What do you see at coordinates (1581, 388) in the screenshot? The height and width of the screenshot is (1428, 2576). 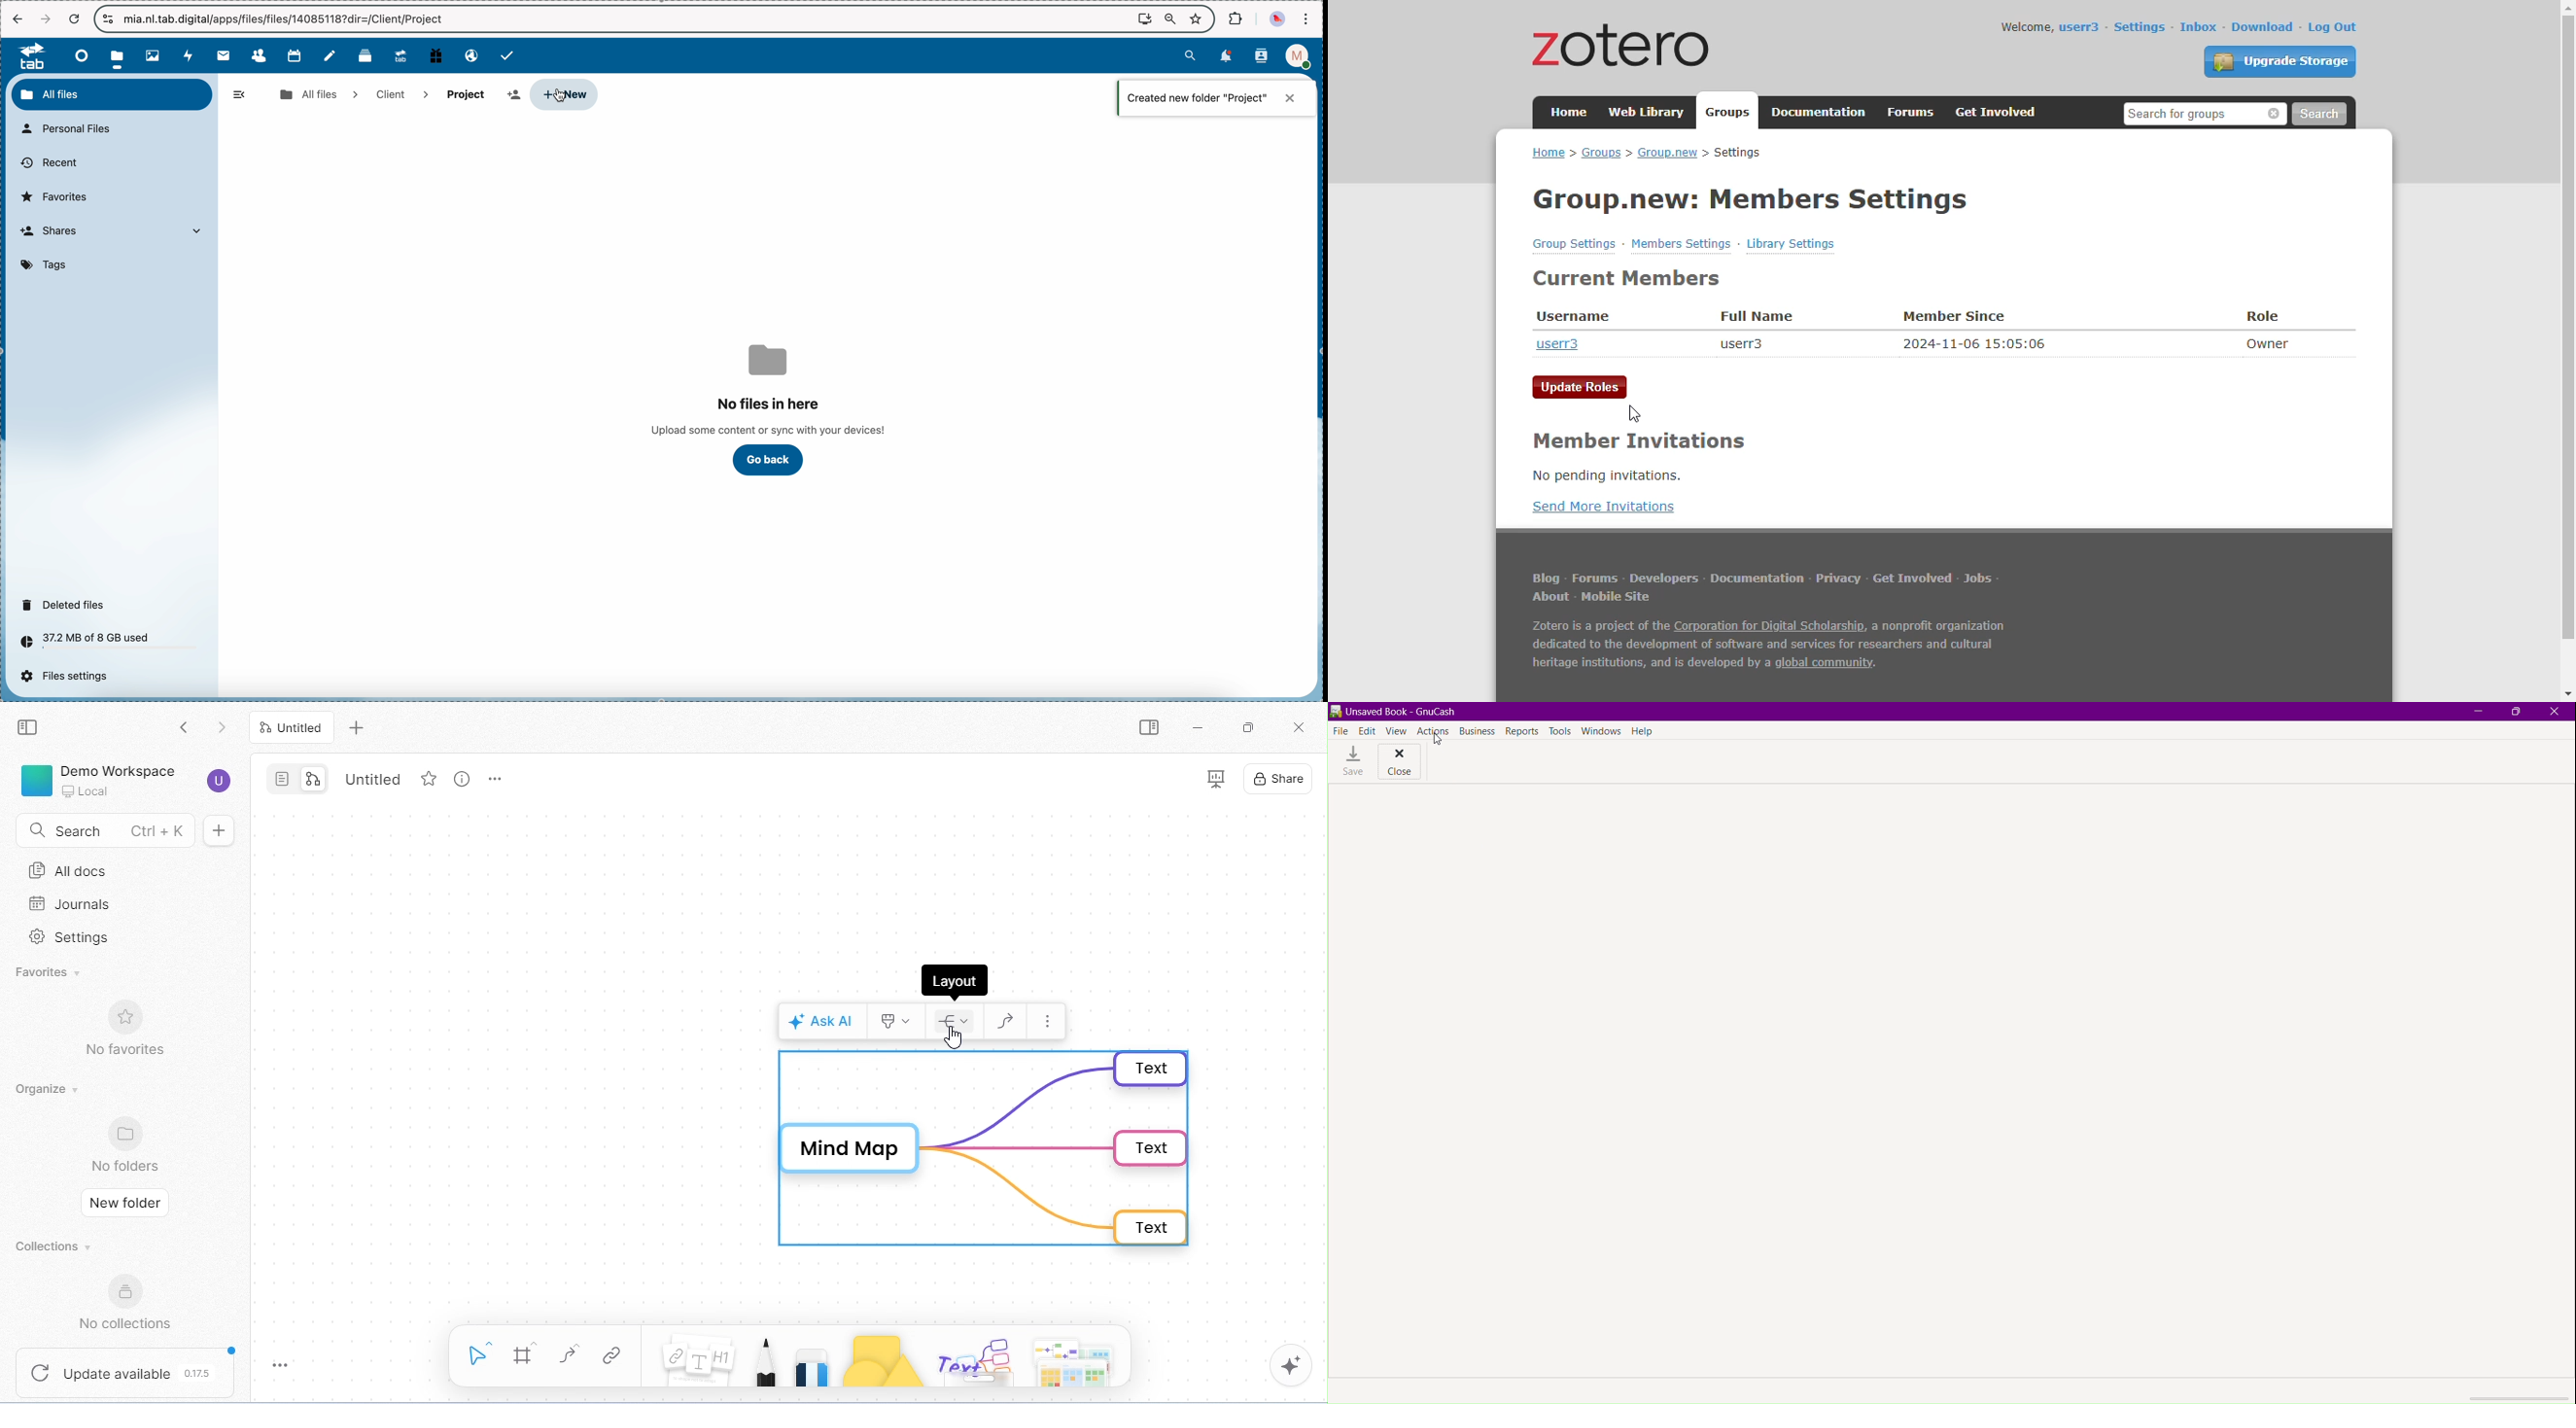 I see `update roles` at bounding box center [1581, 388].